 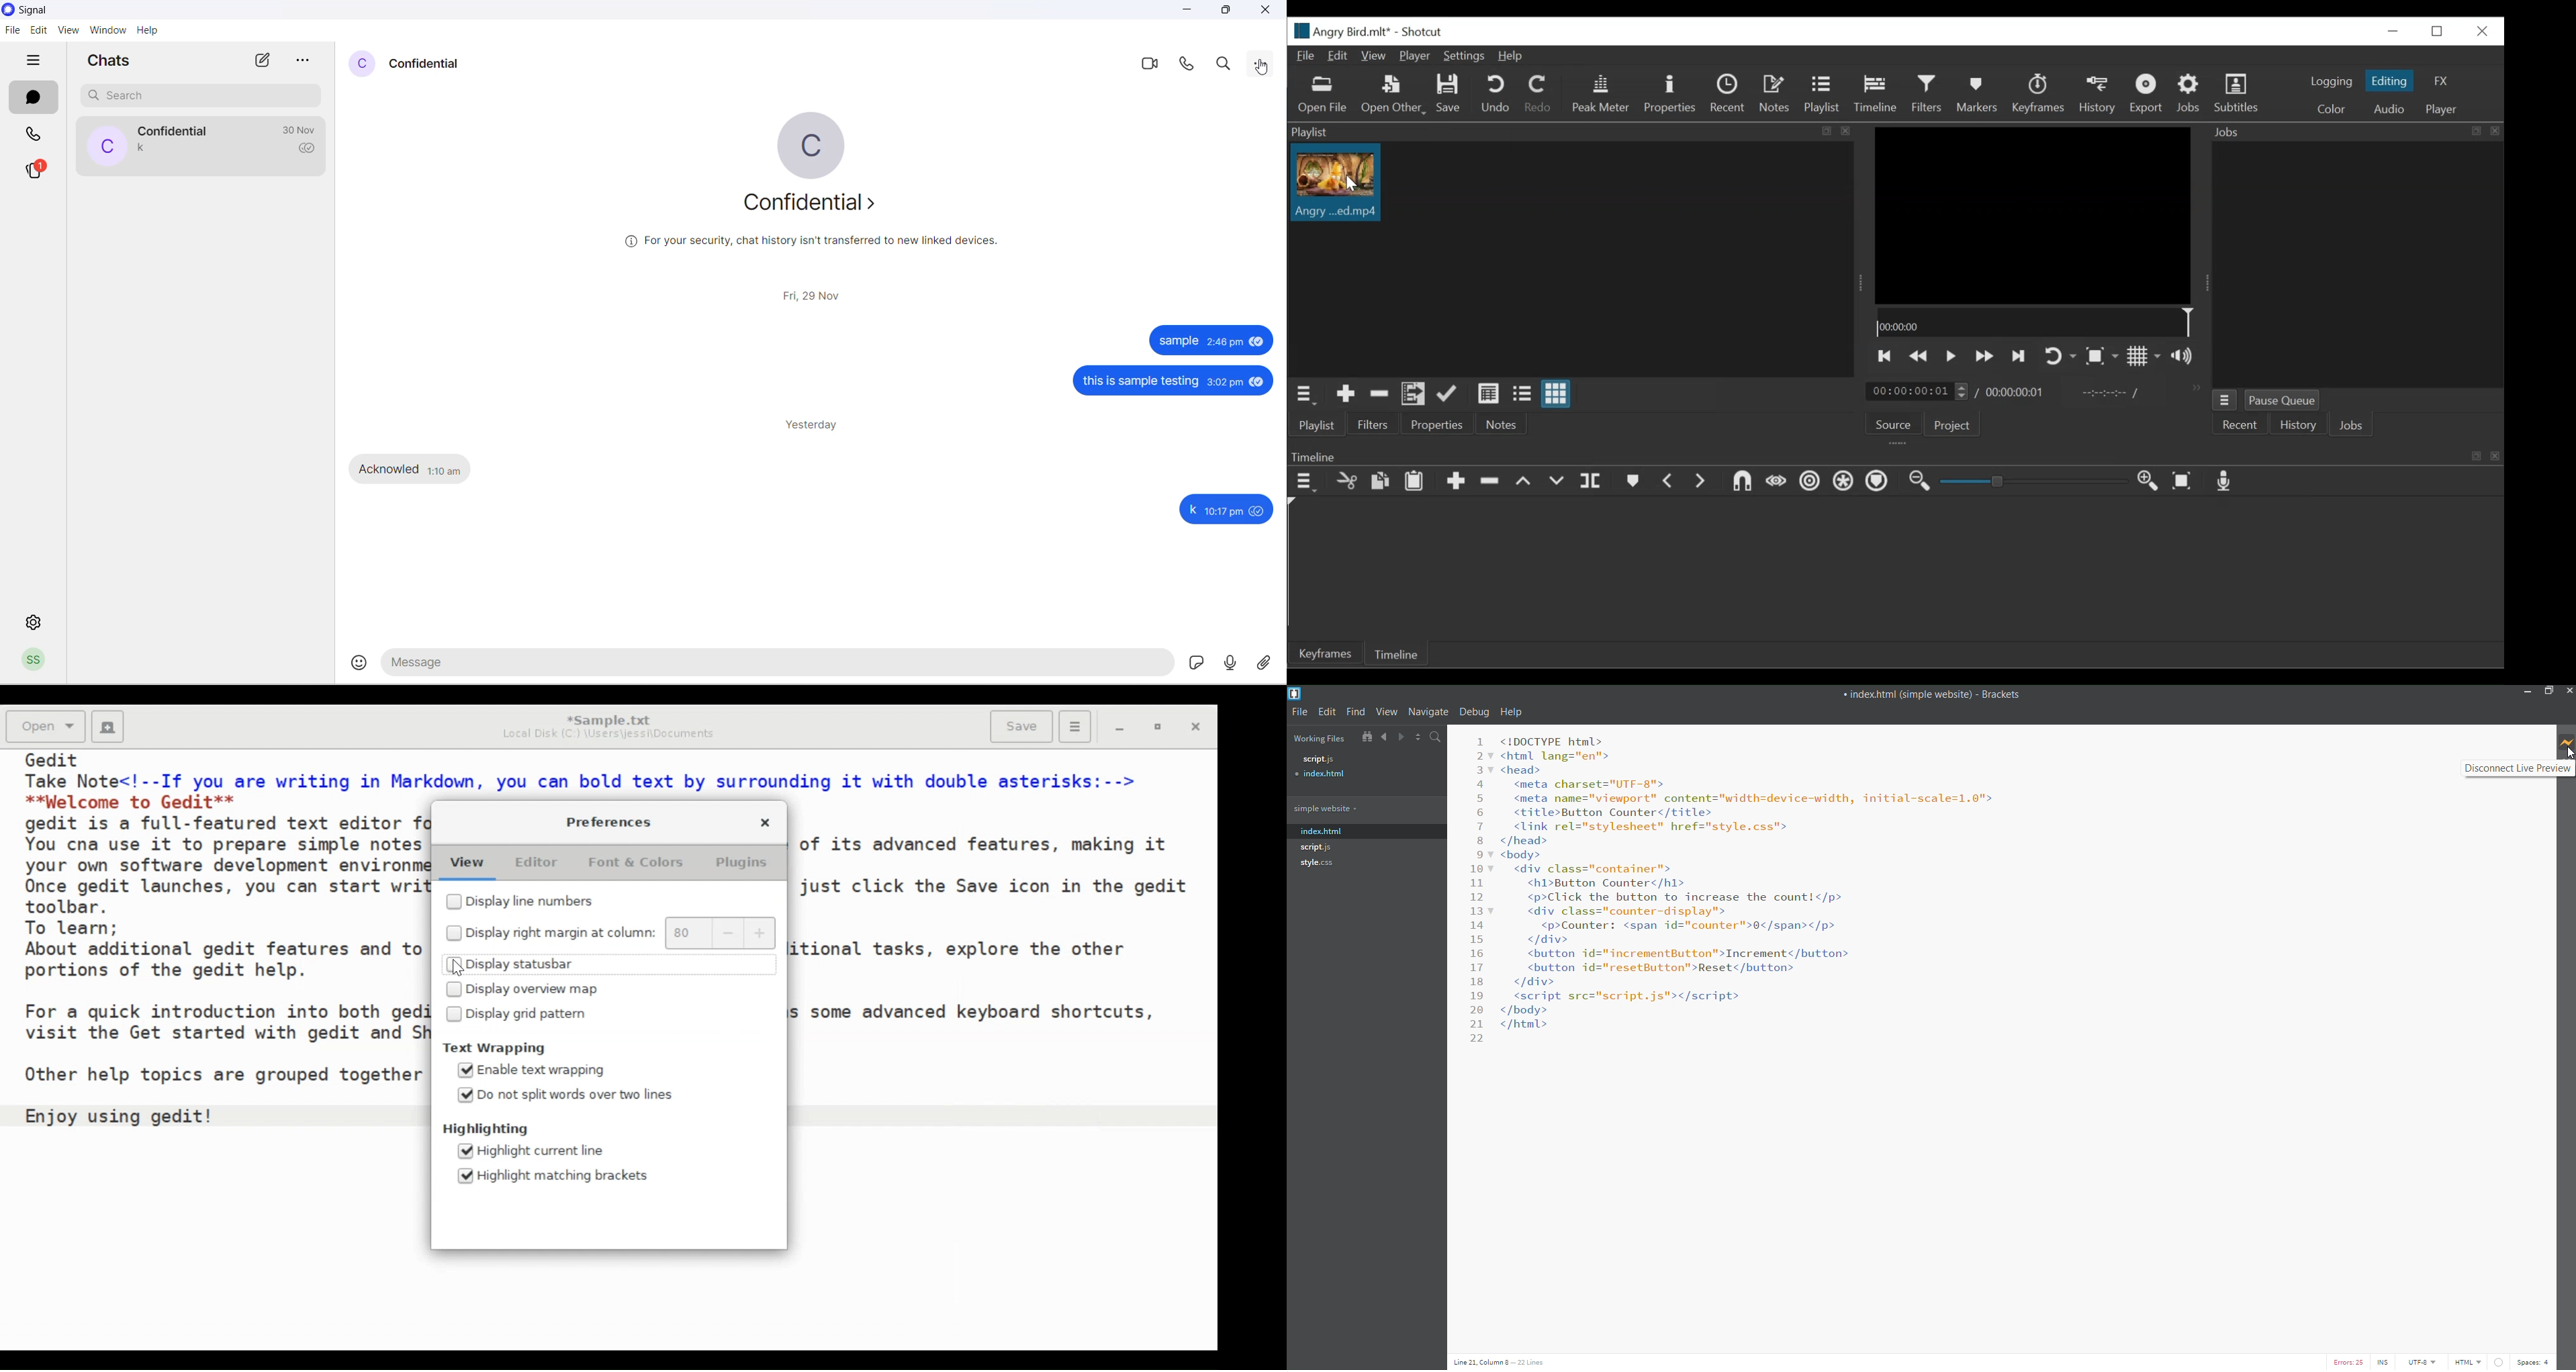 I want to click on Timeline, so click(x=2034, y=322).